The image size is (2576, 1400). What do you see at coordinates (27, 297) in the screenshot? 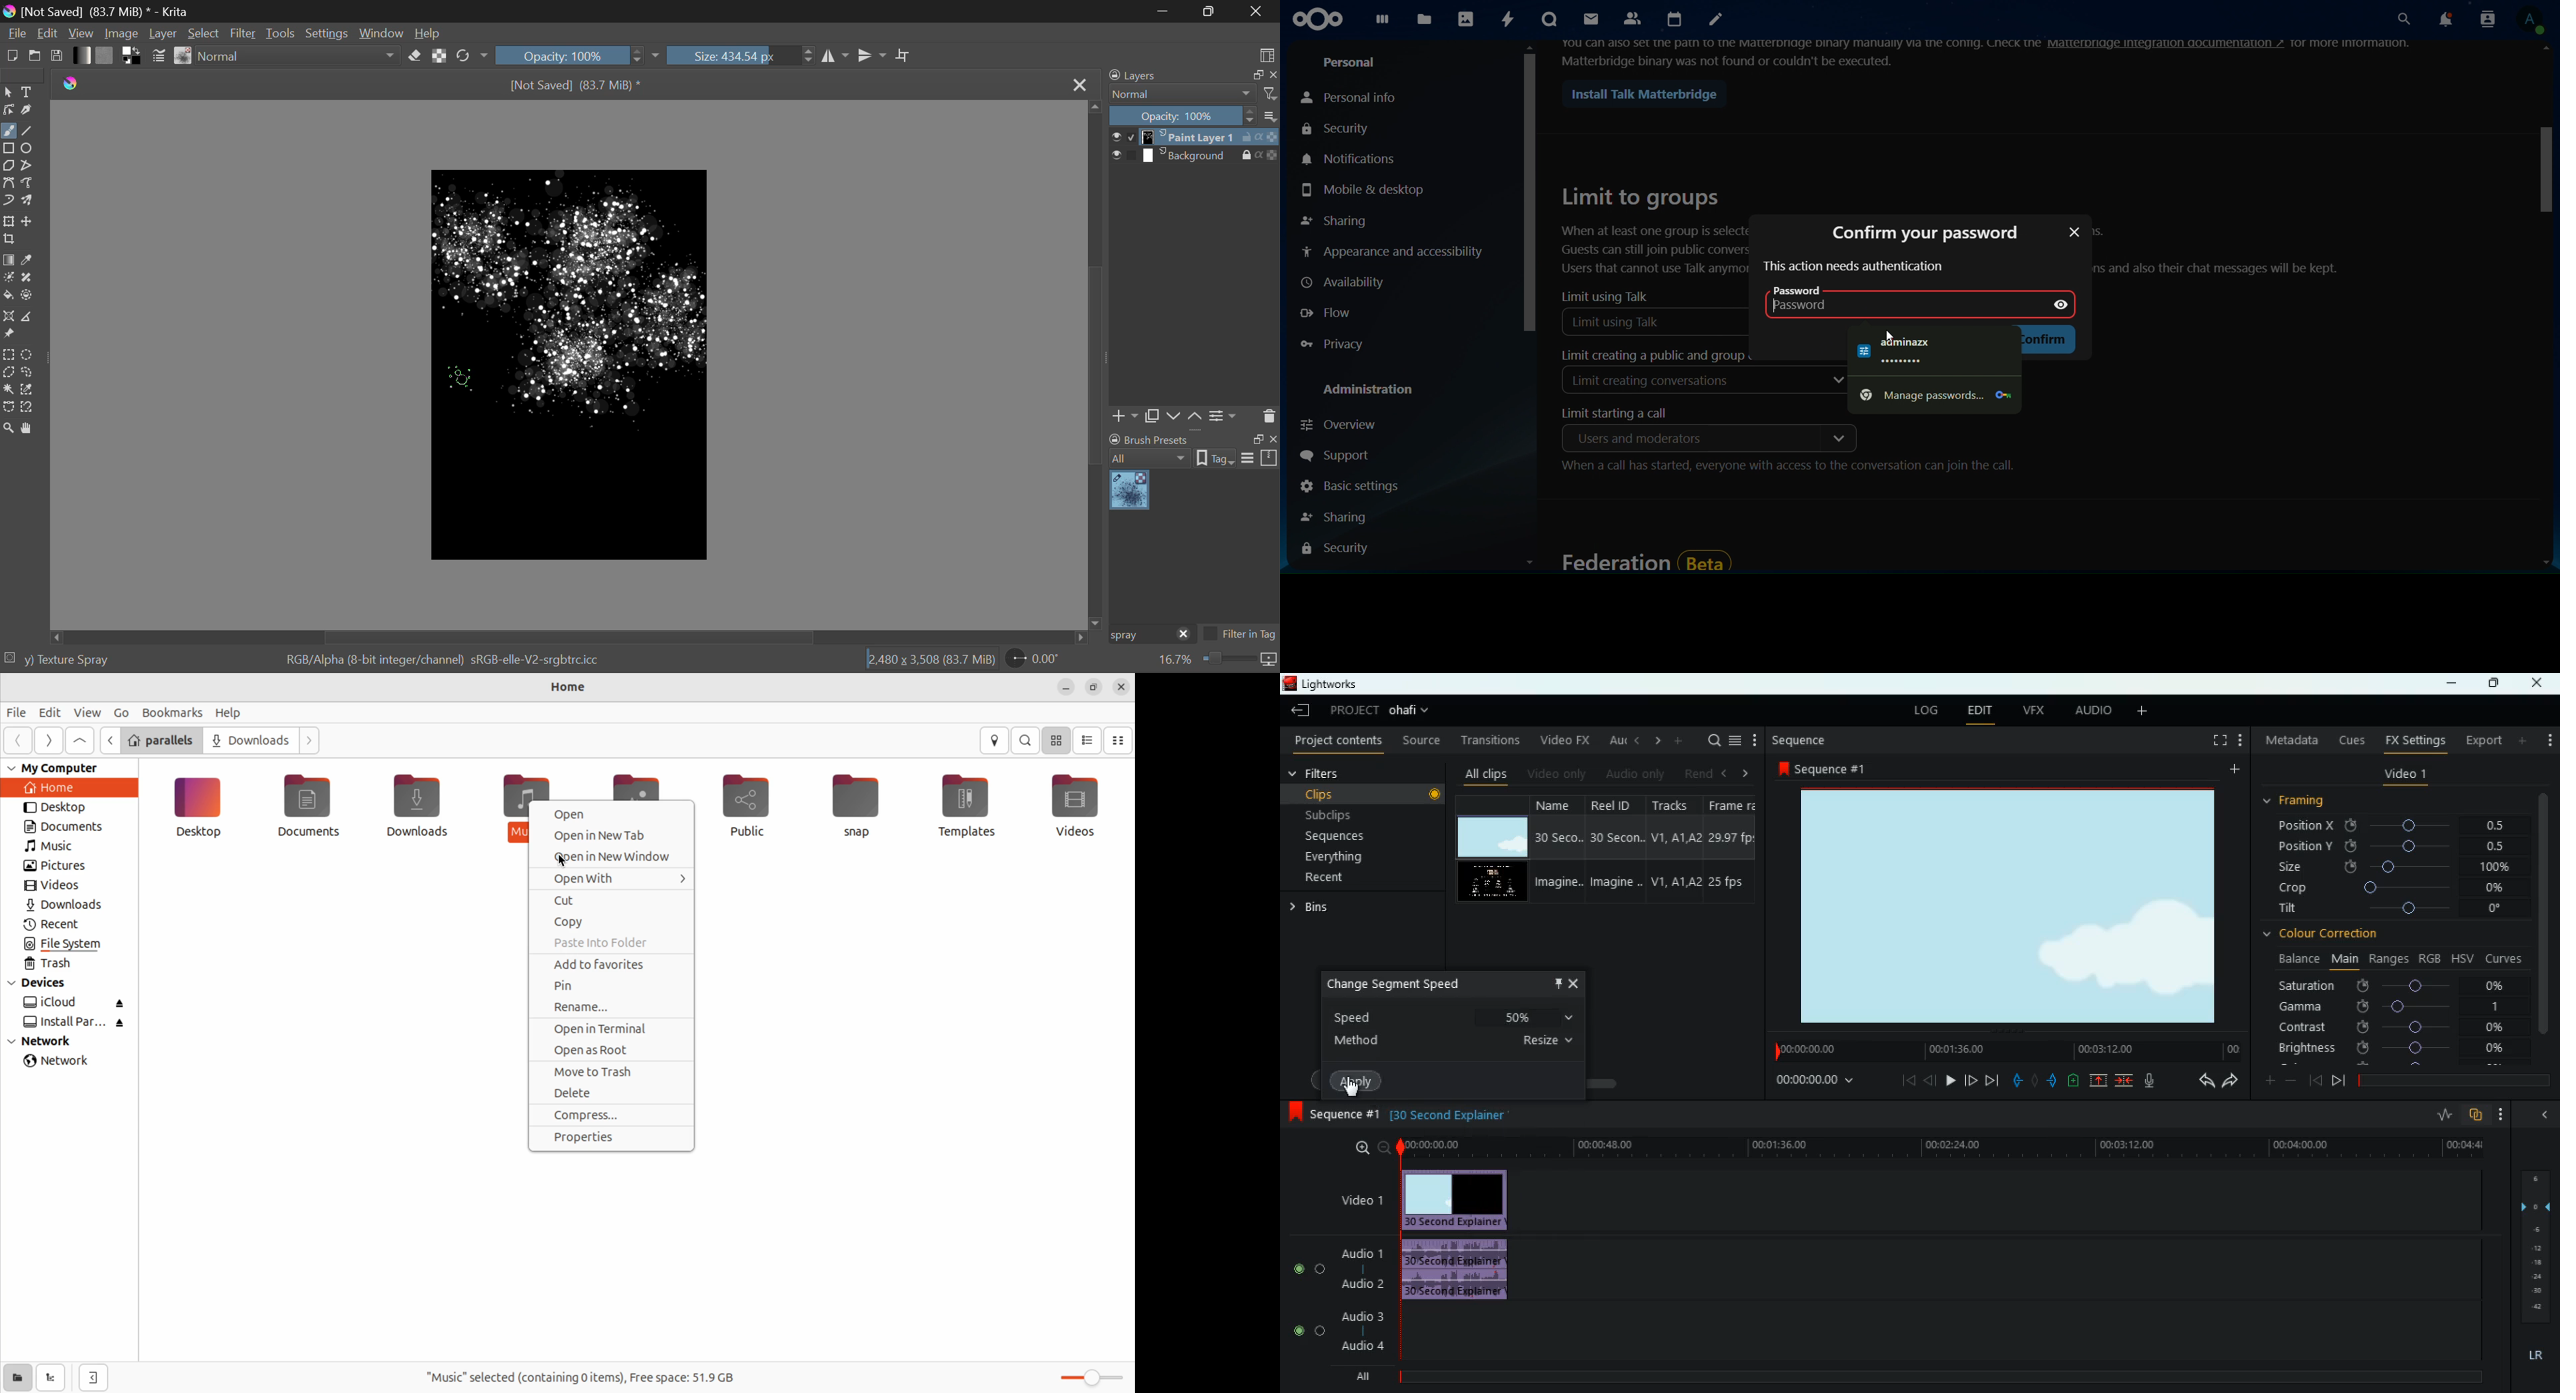
I see `Enclose and Fill` at bounding box center [27, 297].